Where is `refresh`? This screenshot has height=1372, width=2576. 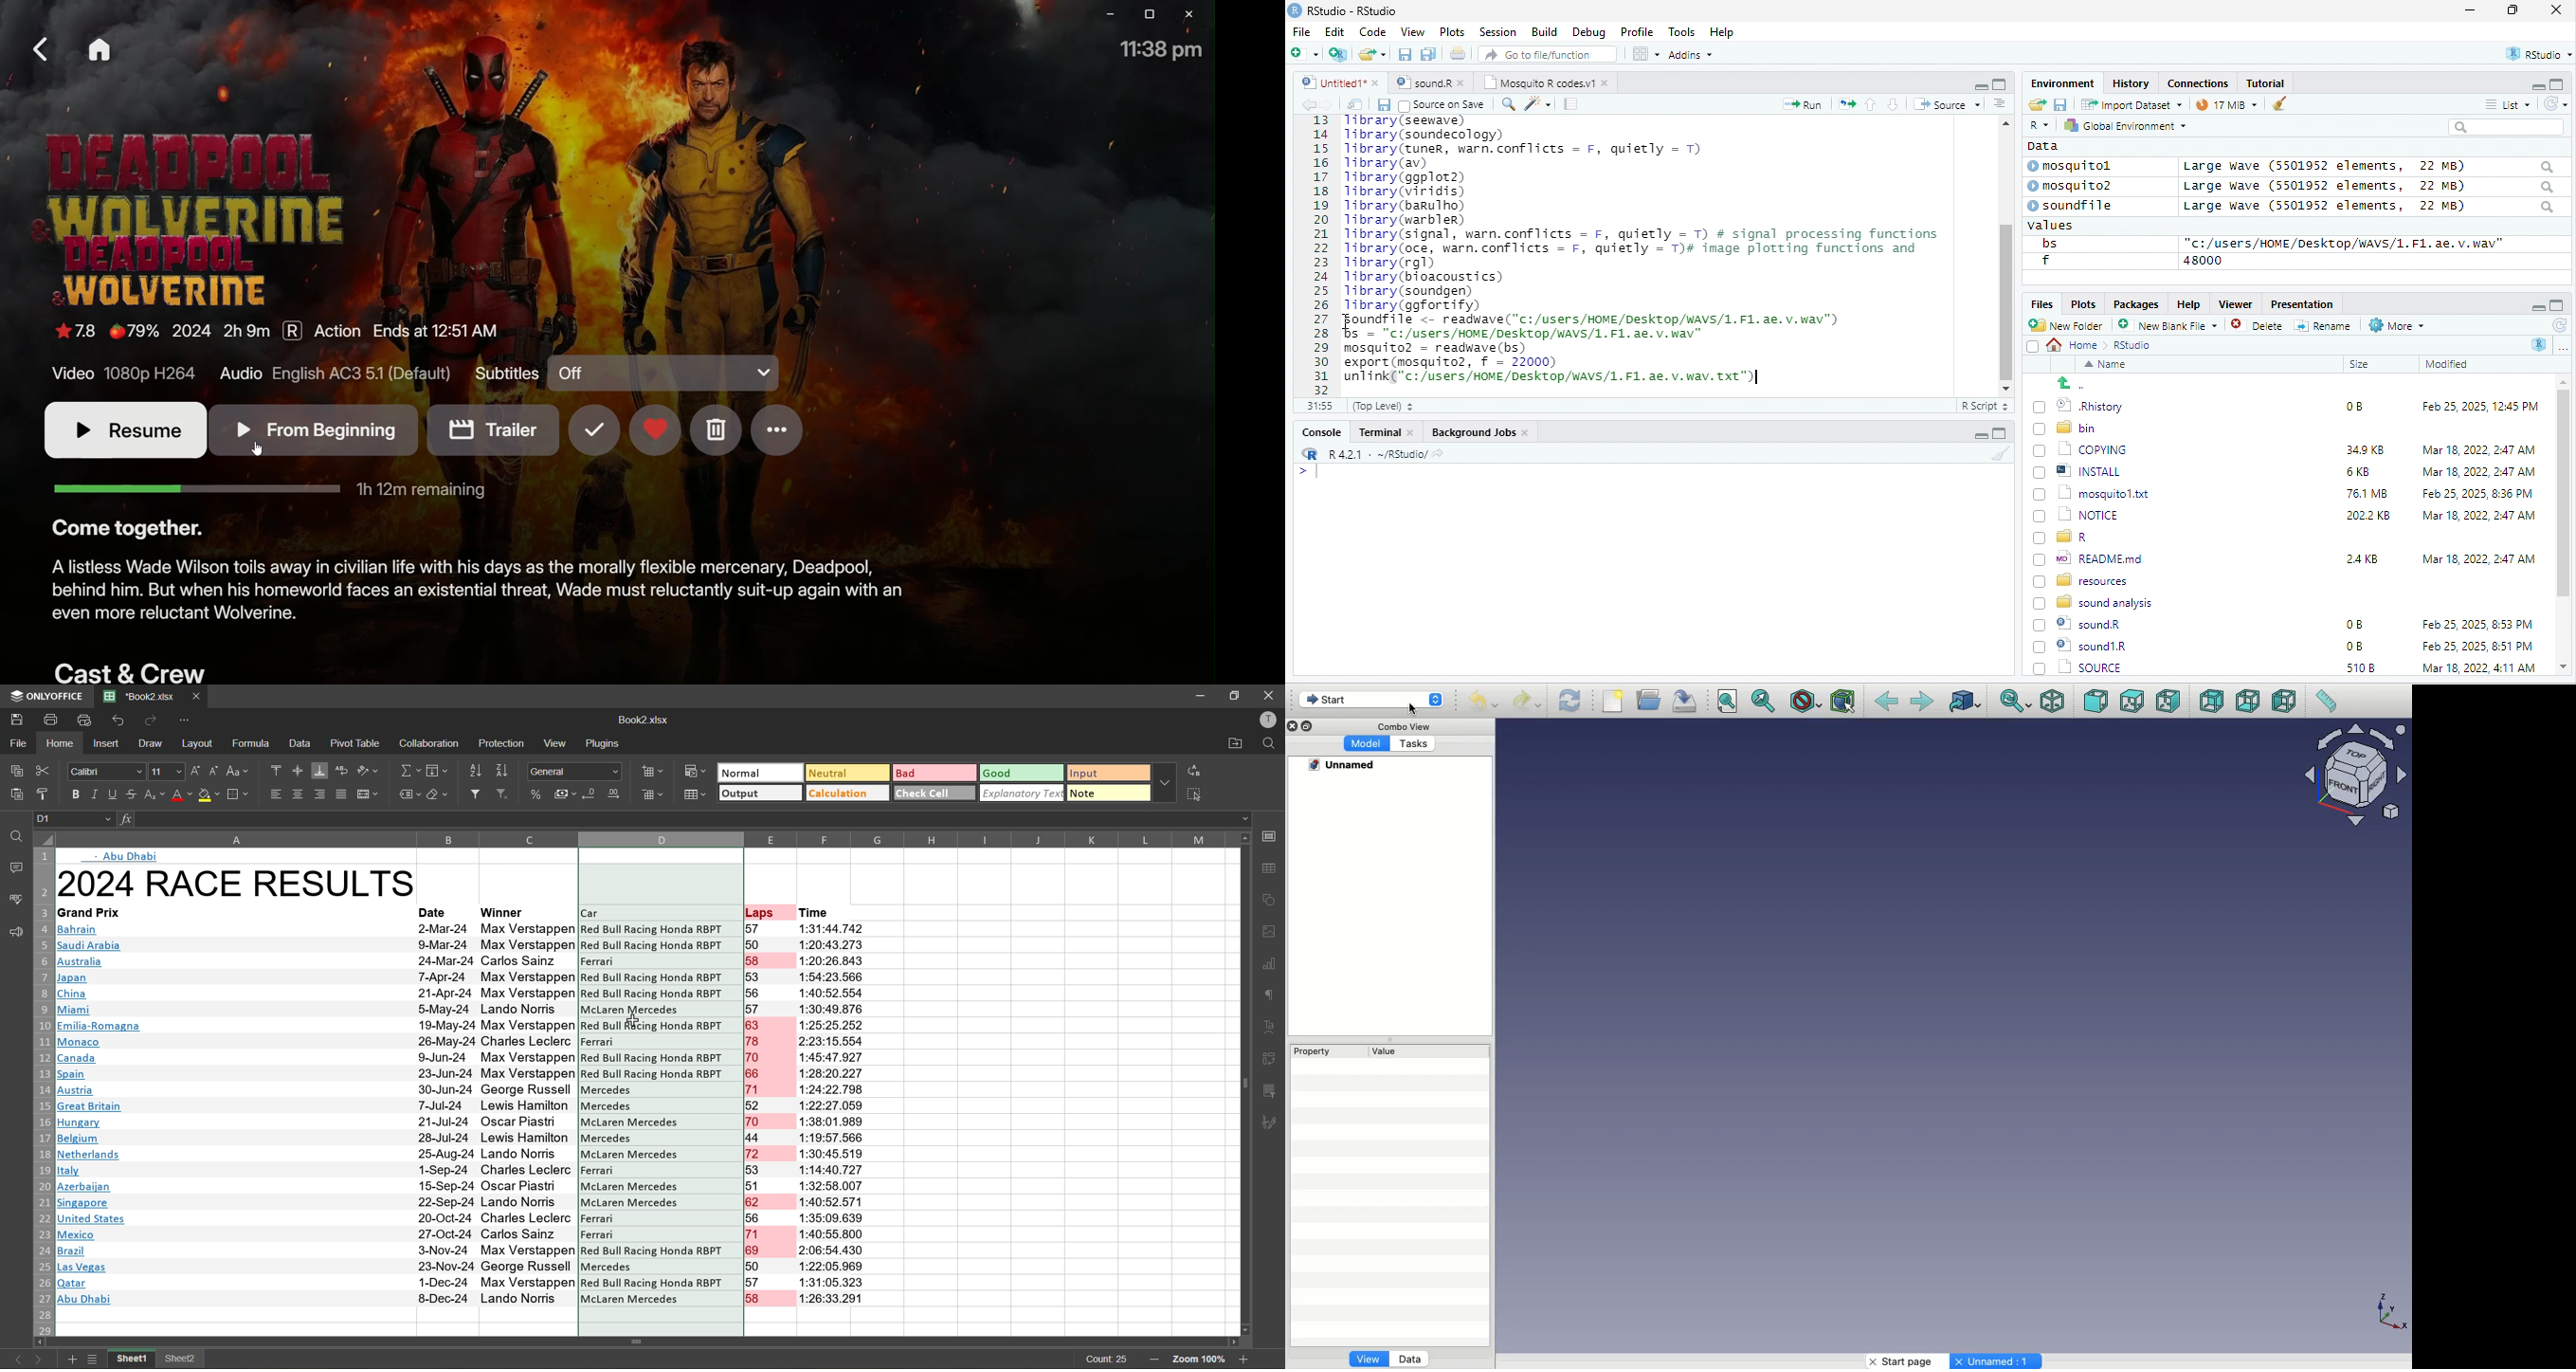
refresh is located at coordinates (2552, 103).